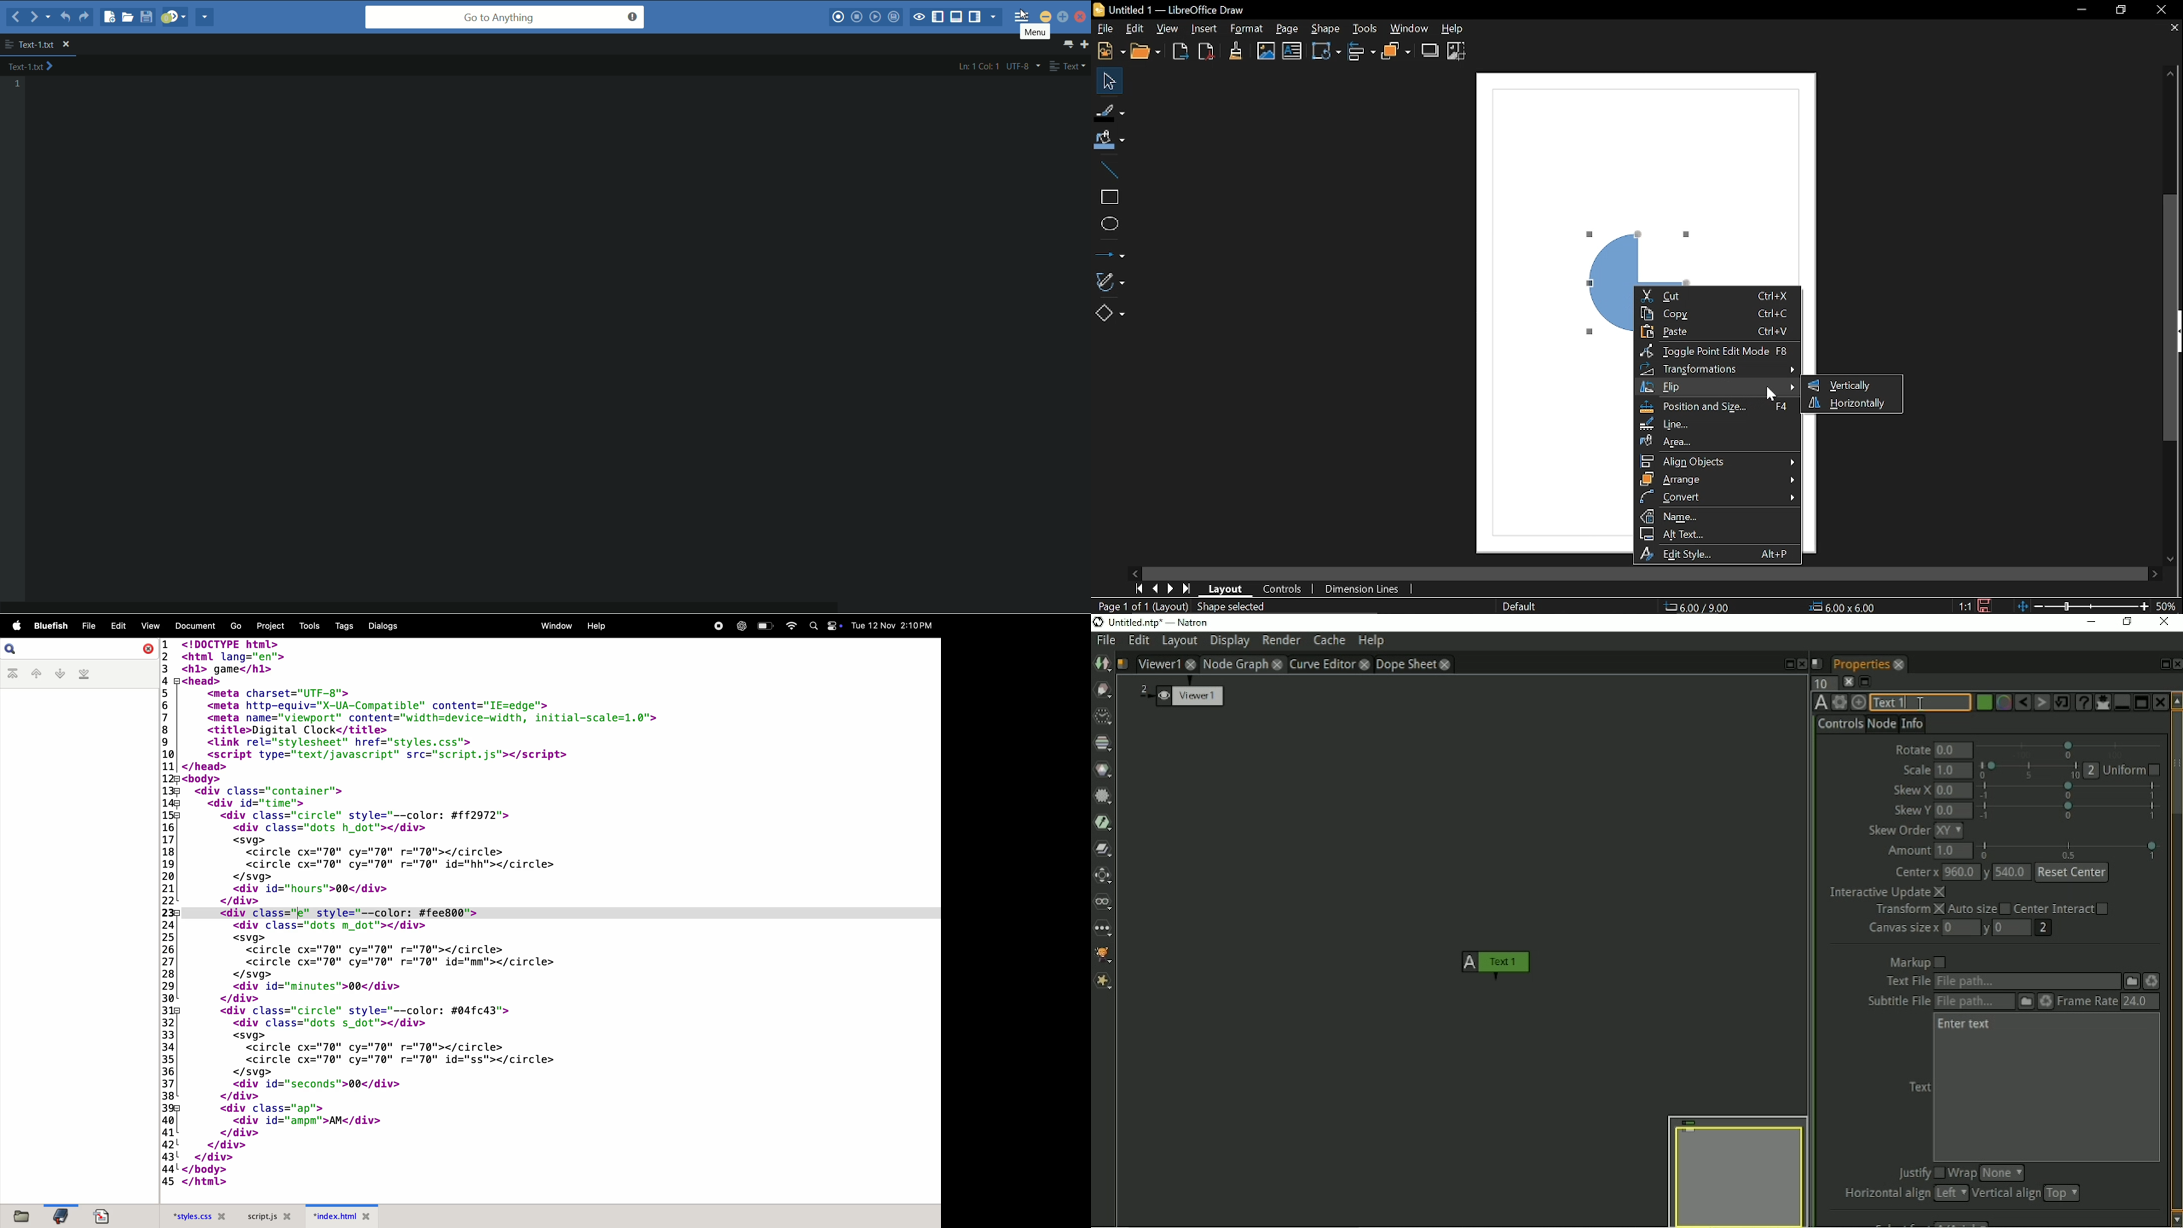 The height and width of the screenshot is (1232, 2184). I want to click on Script name, so click(1817, 664).